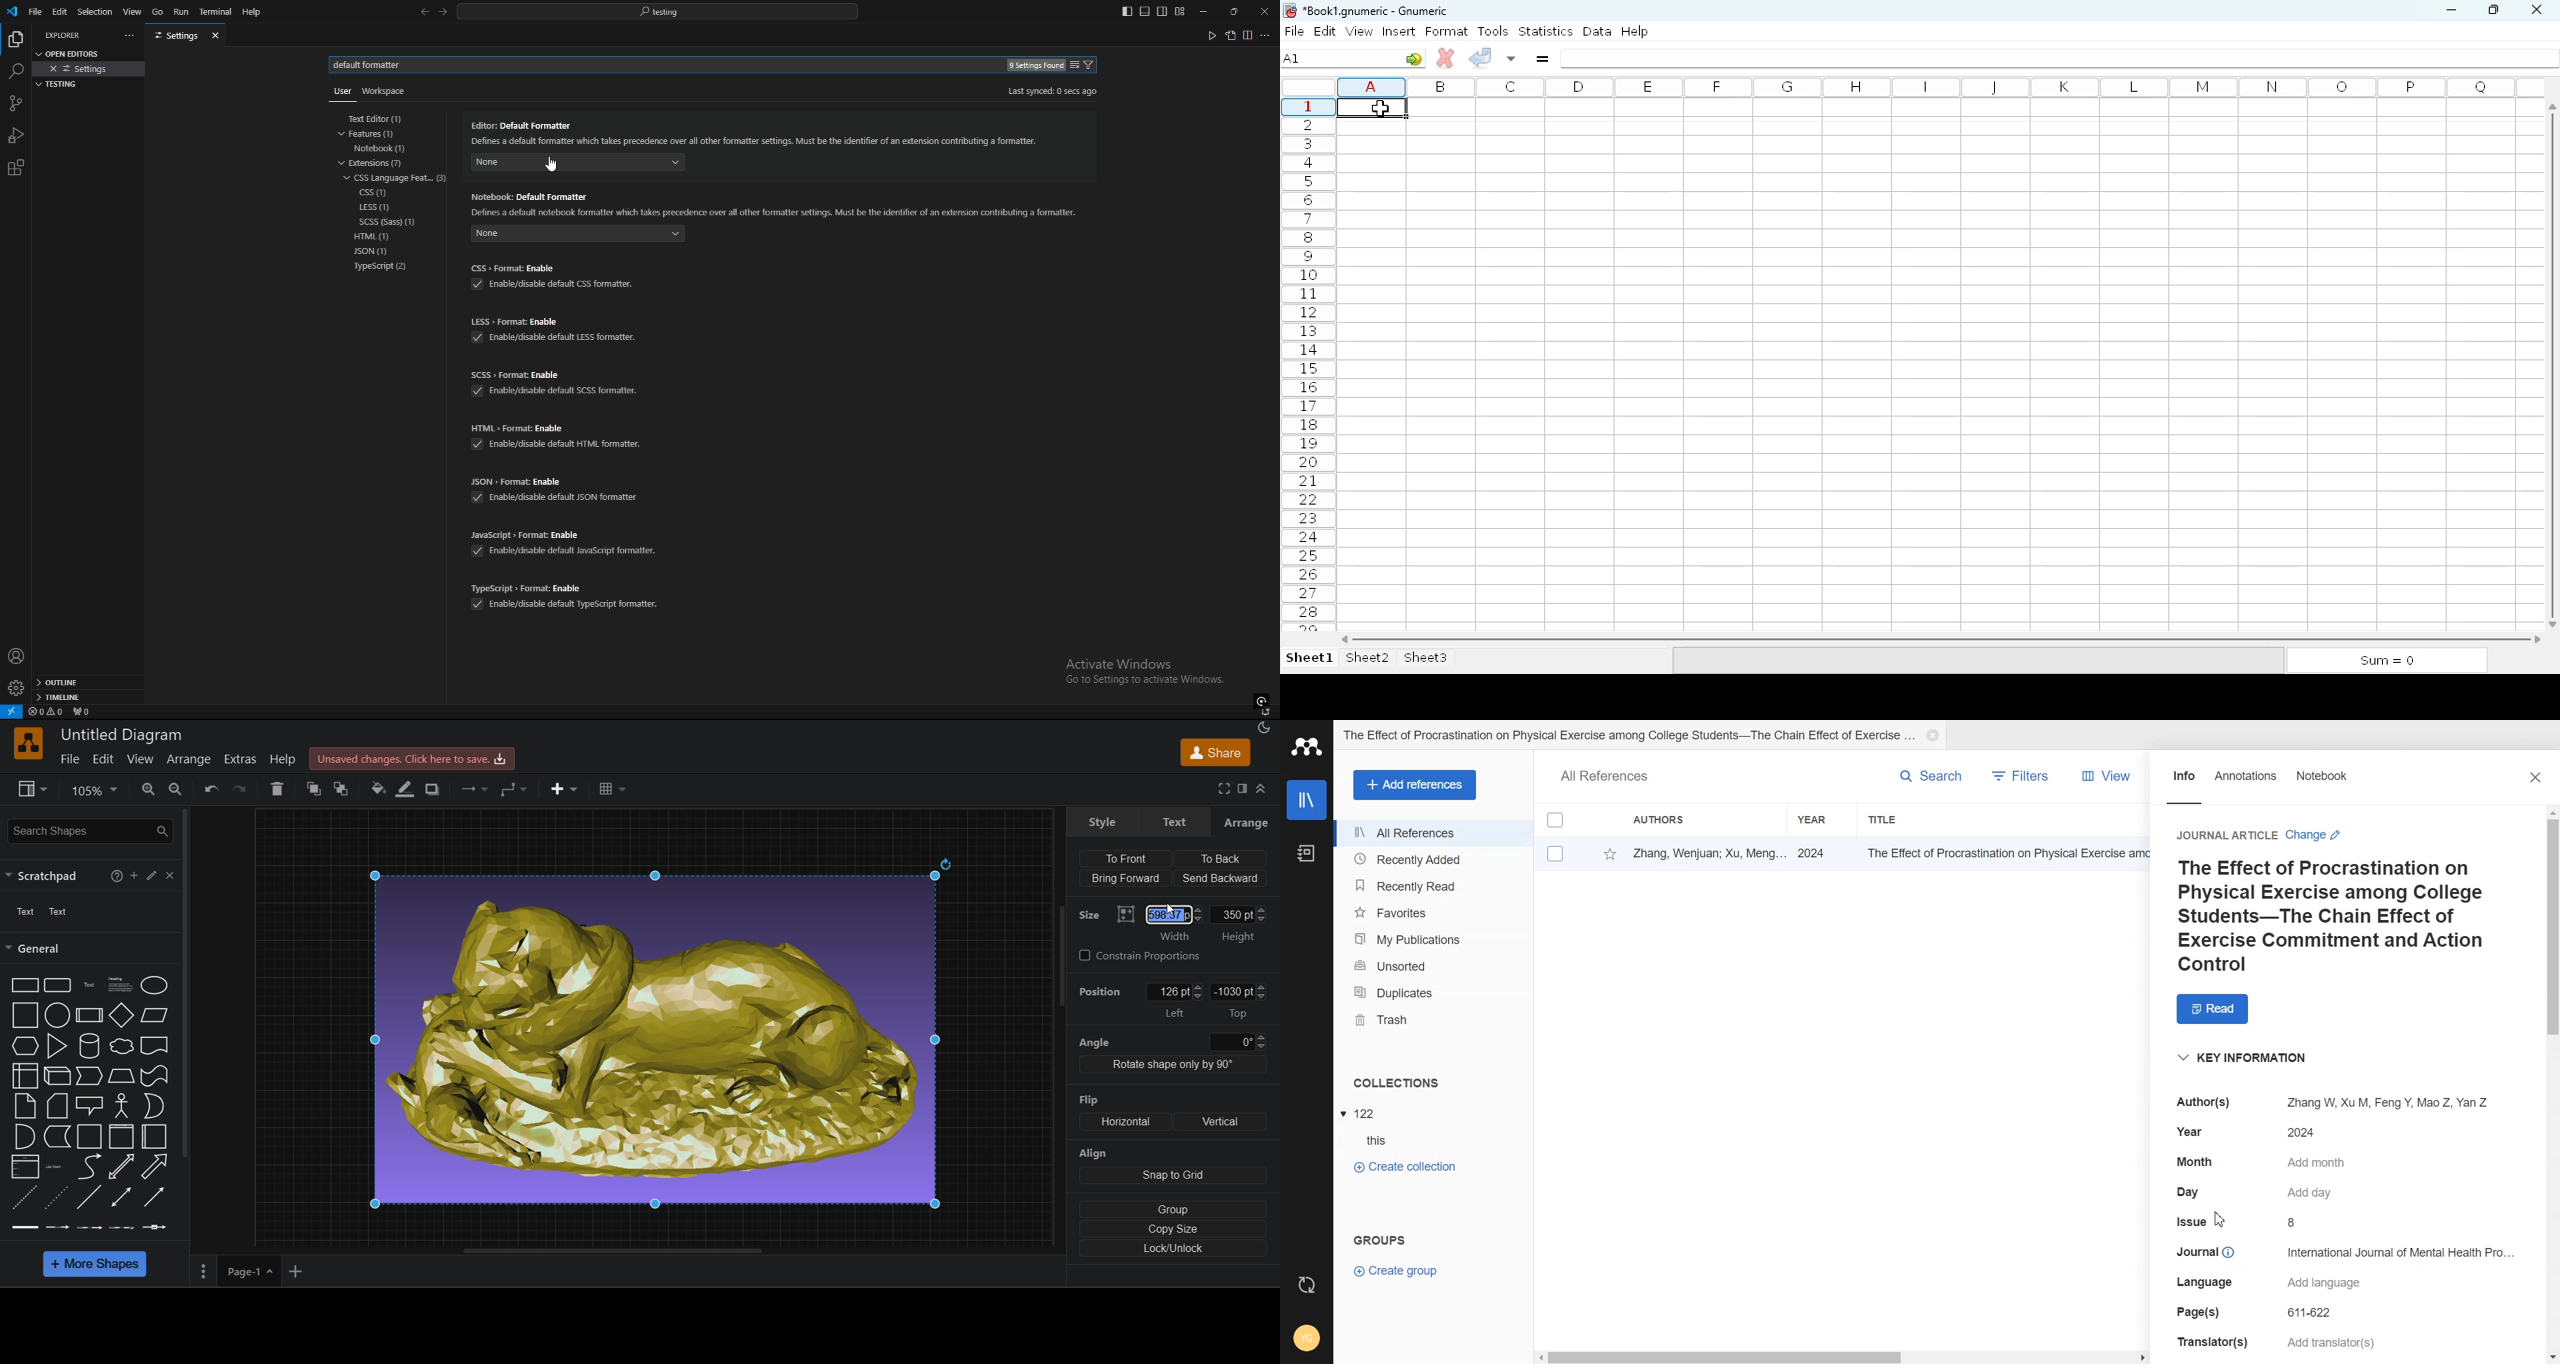 This screenshot has width=2576, height=1372. I want to click on Menu, so click(201, 1273).